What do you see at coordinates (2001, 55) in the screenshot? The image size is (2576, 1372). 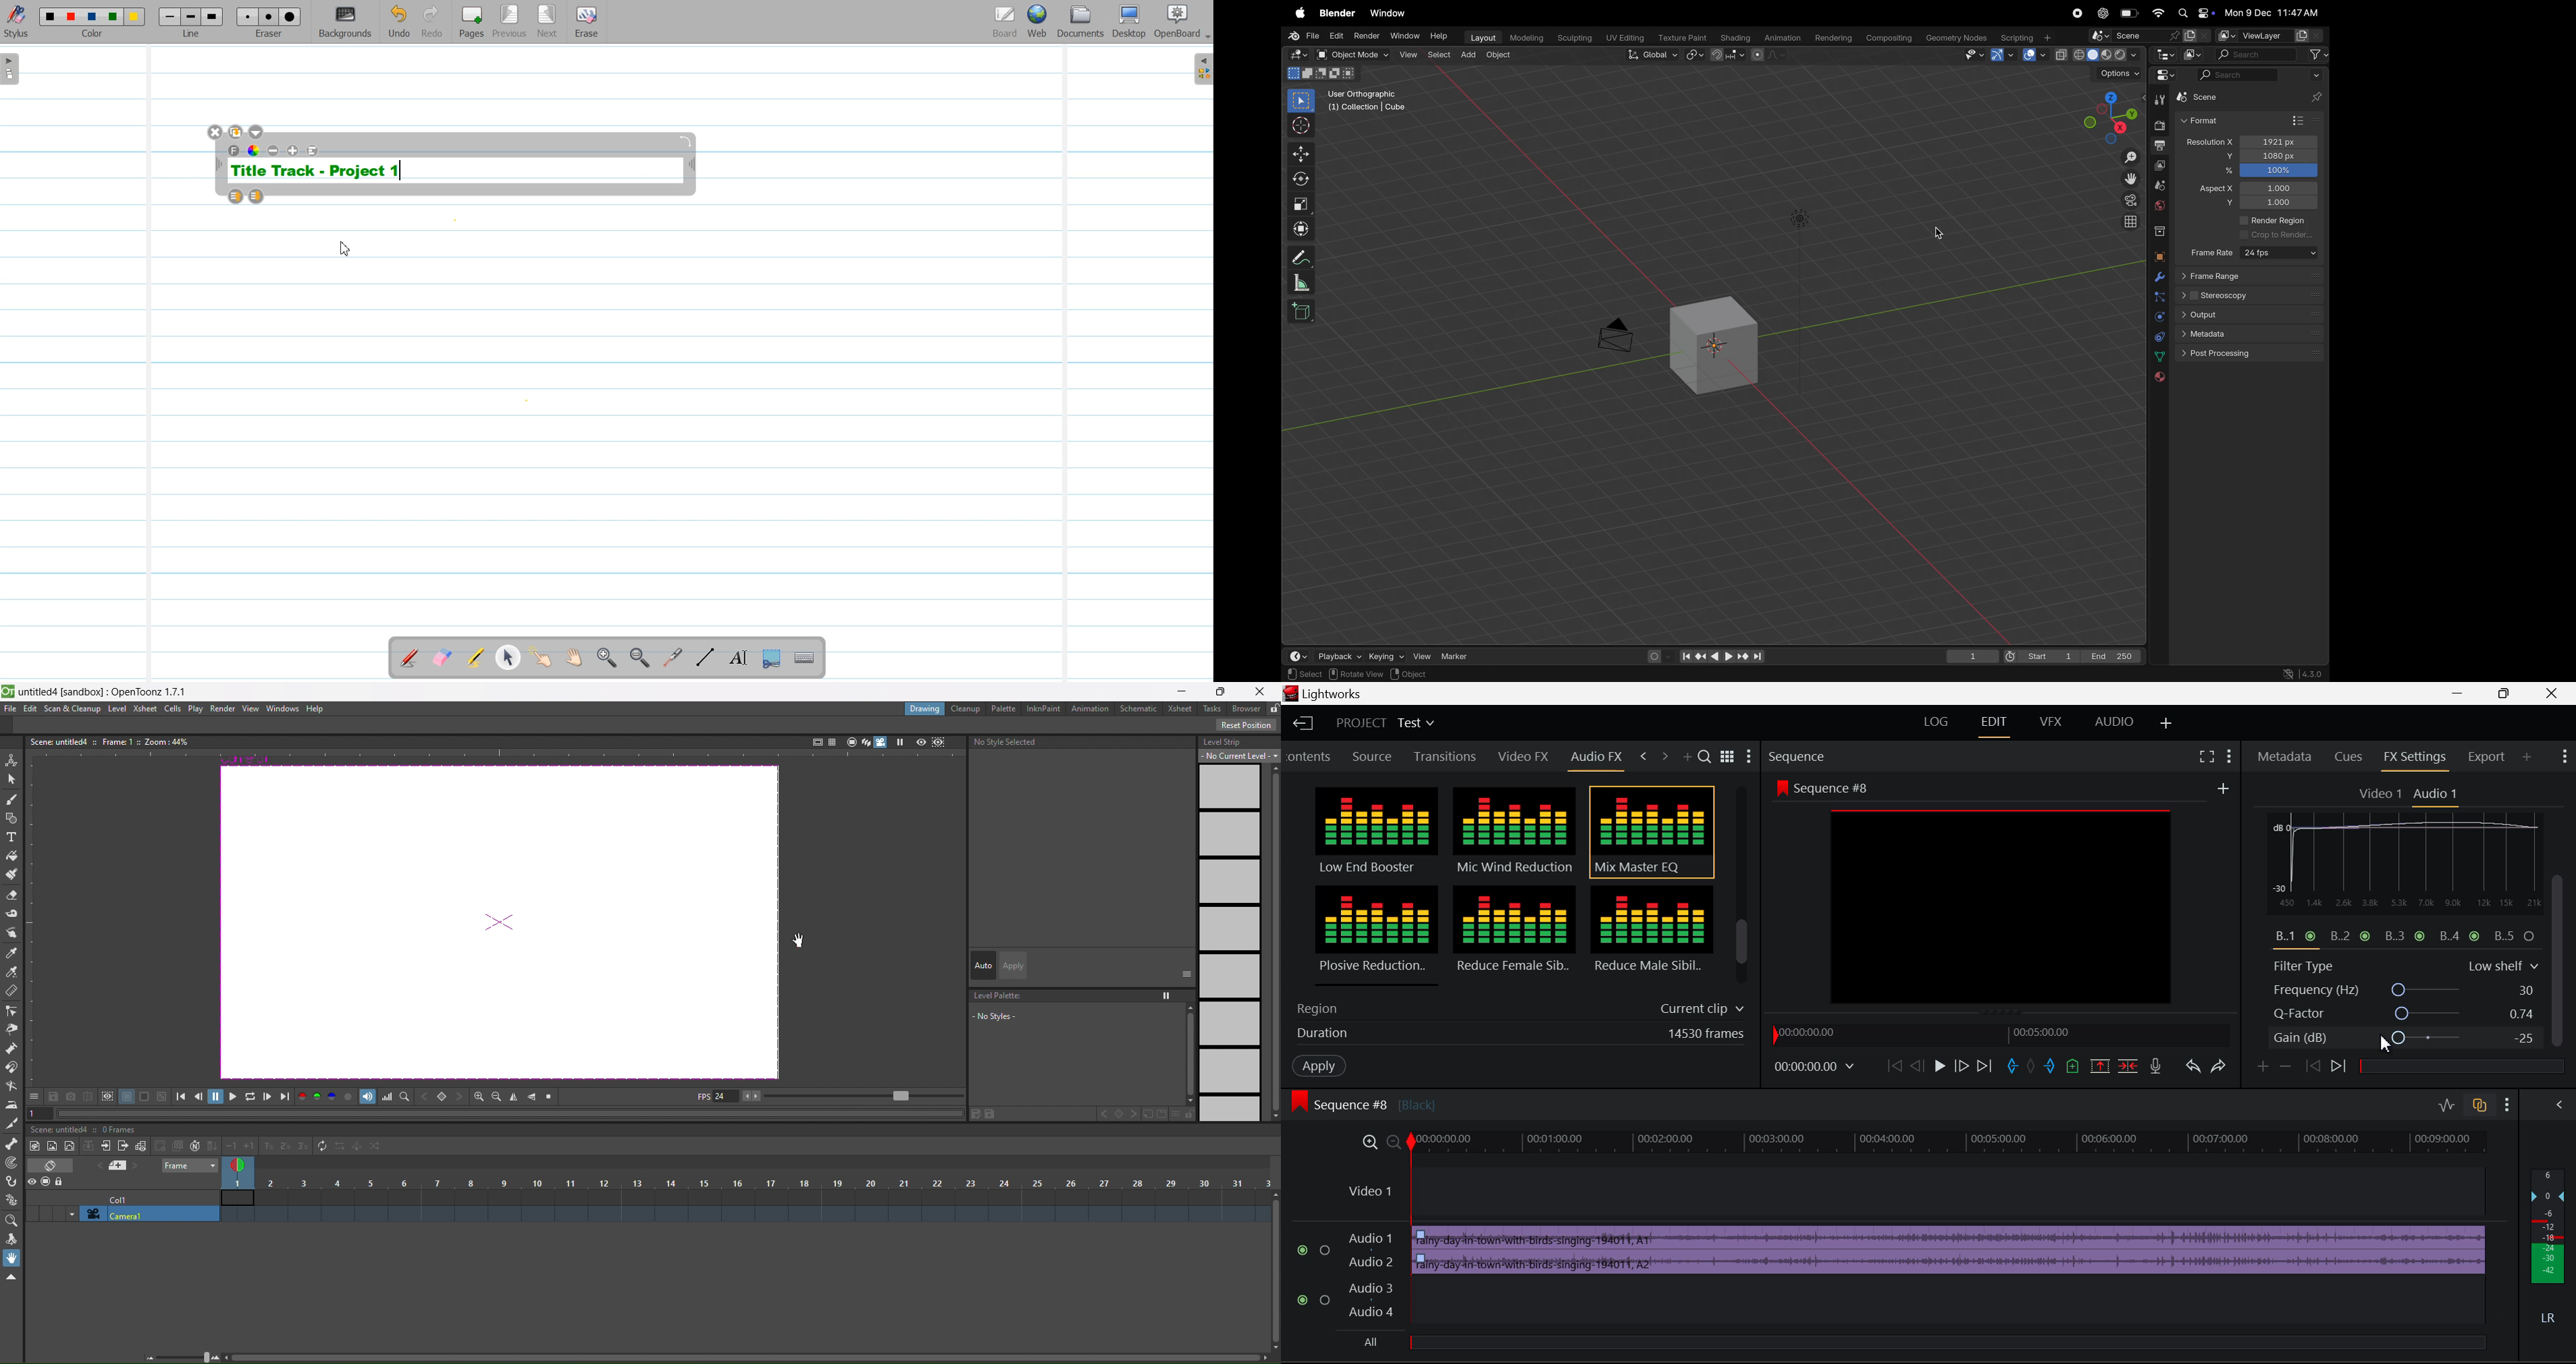 I see `show gimzo` at bounding box center [2001, 55].